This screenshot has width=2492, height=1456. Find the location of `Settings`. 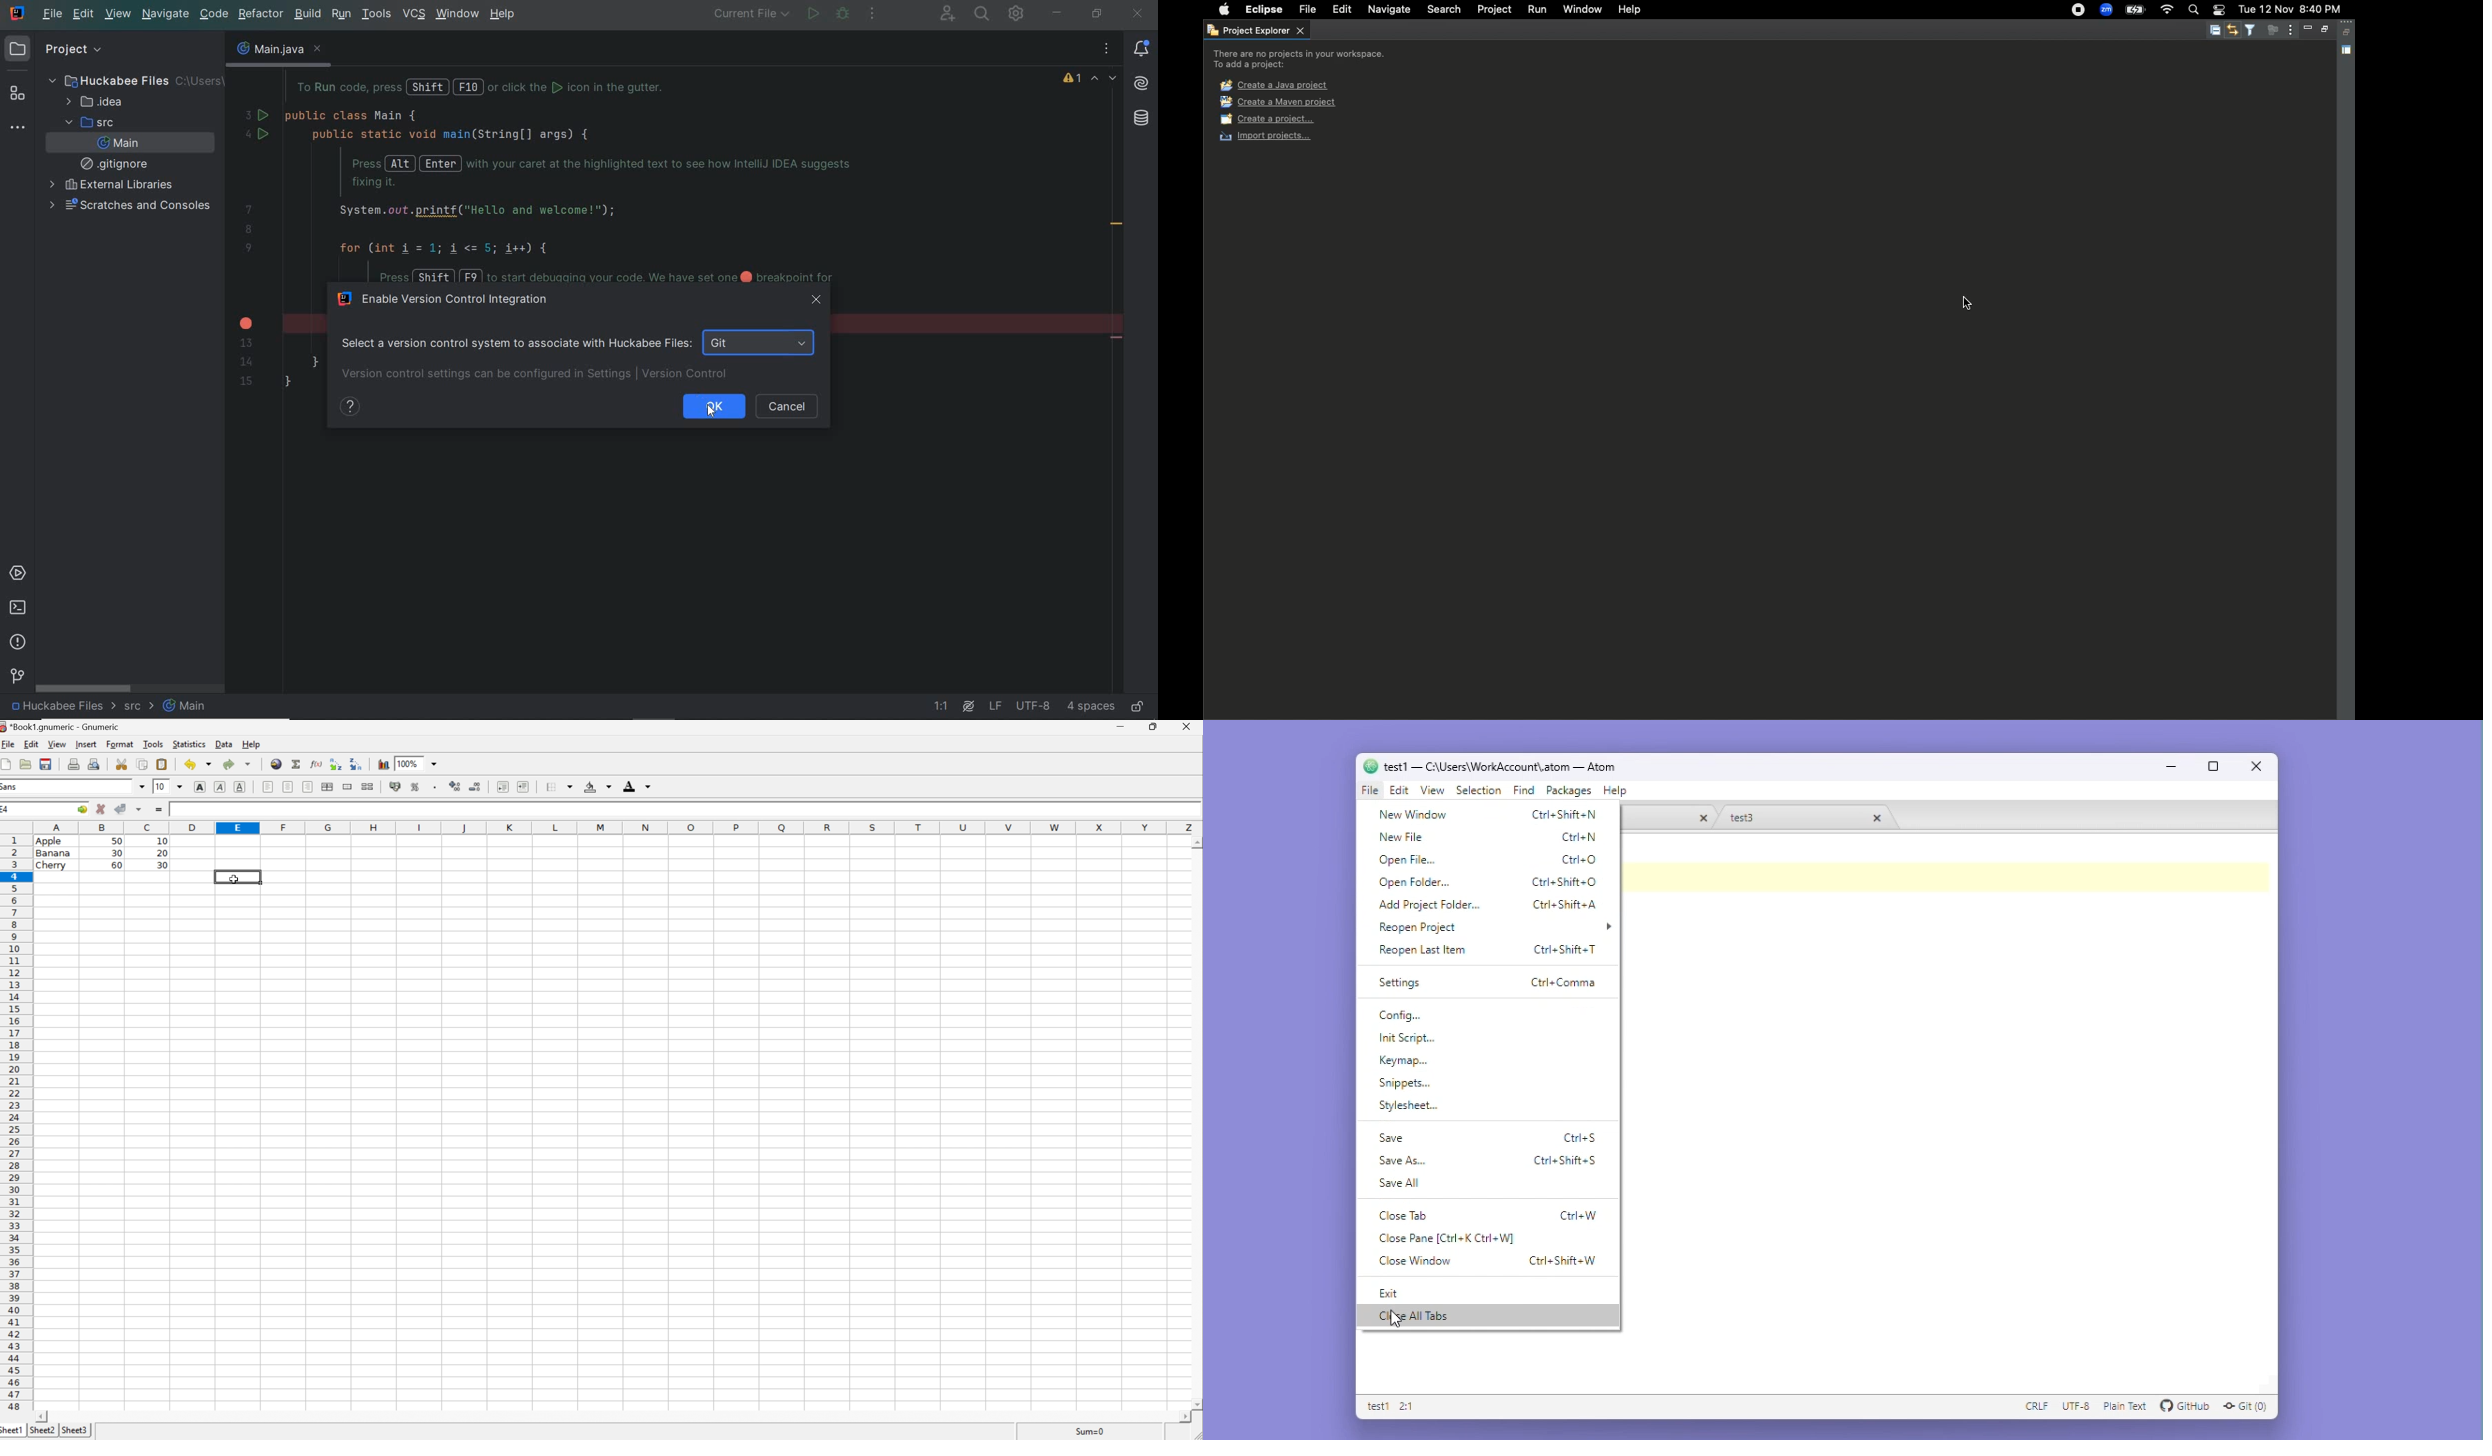

Settings is located at coordinates (1404, 983).